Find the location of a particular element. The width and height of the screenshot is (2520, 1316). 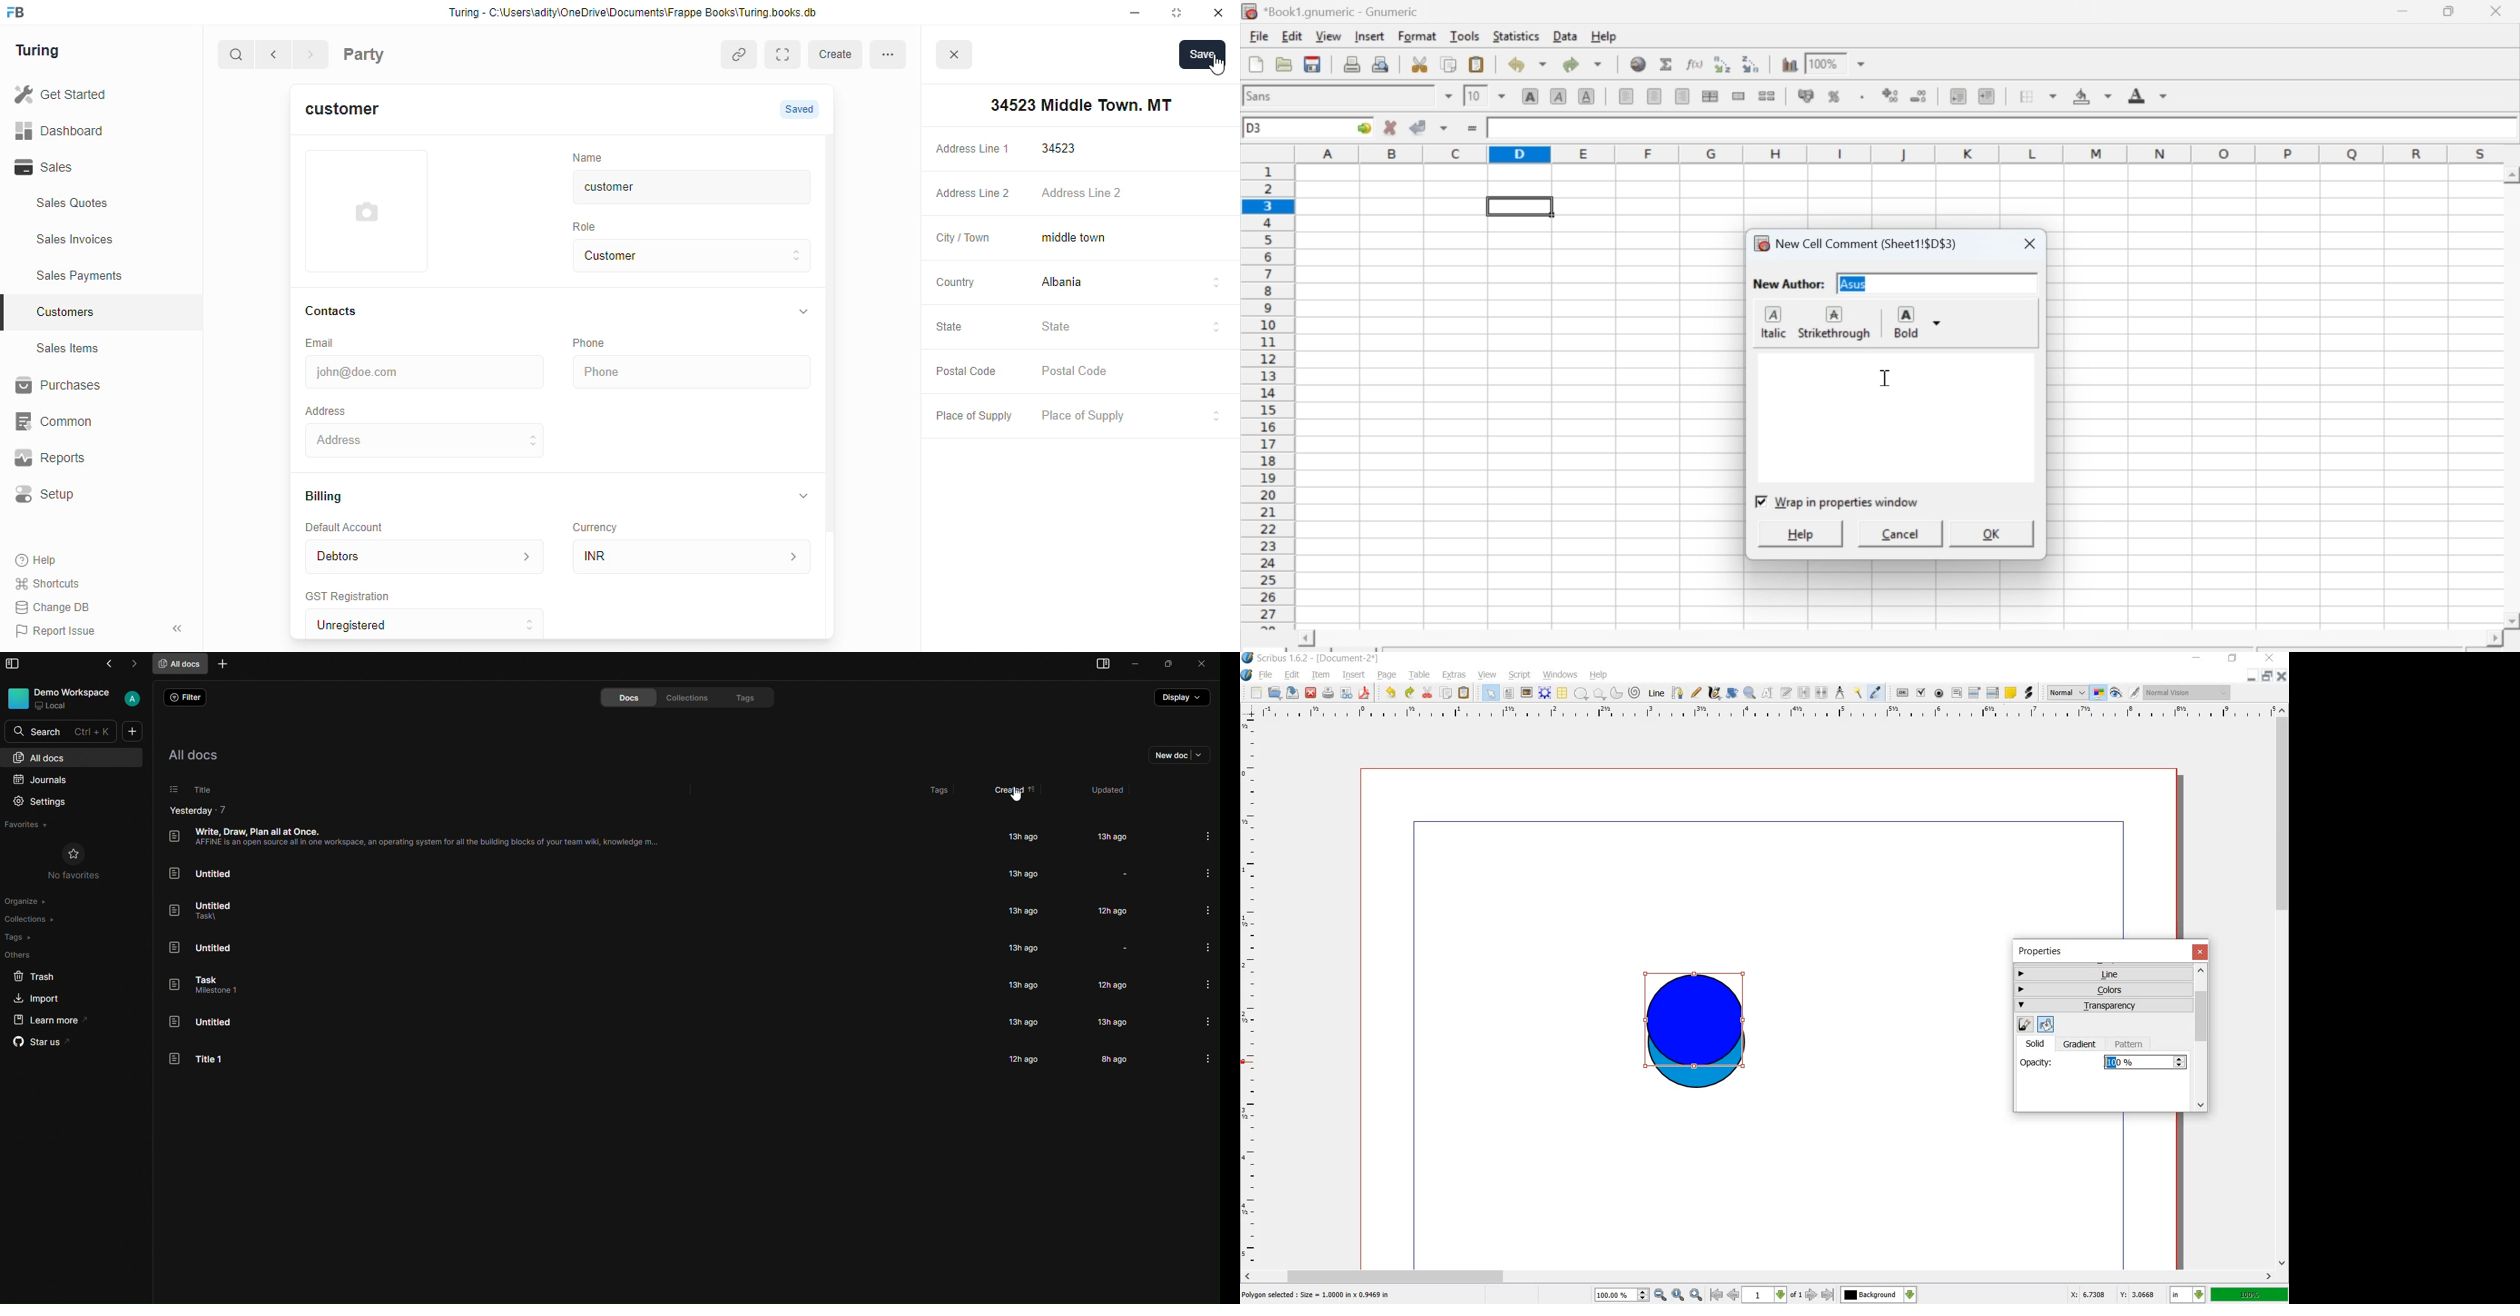

logo is located at coordinates (1247, 658).